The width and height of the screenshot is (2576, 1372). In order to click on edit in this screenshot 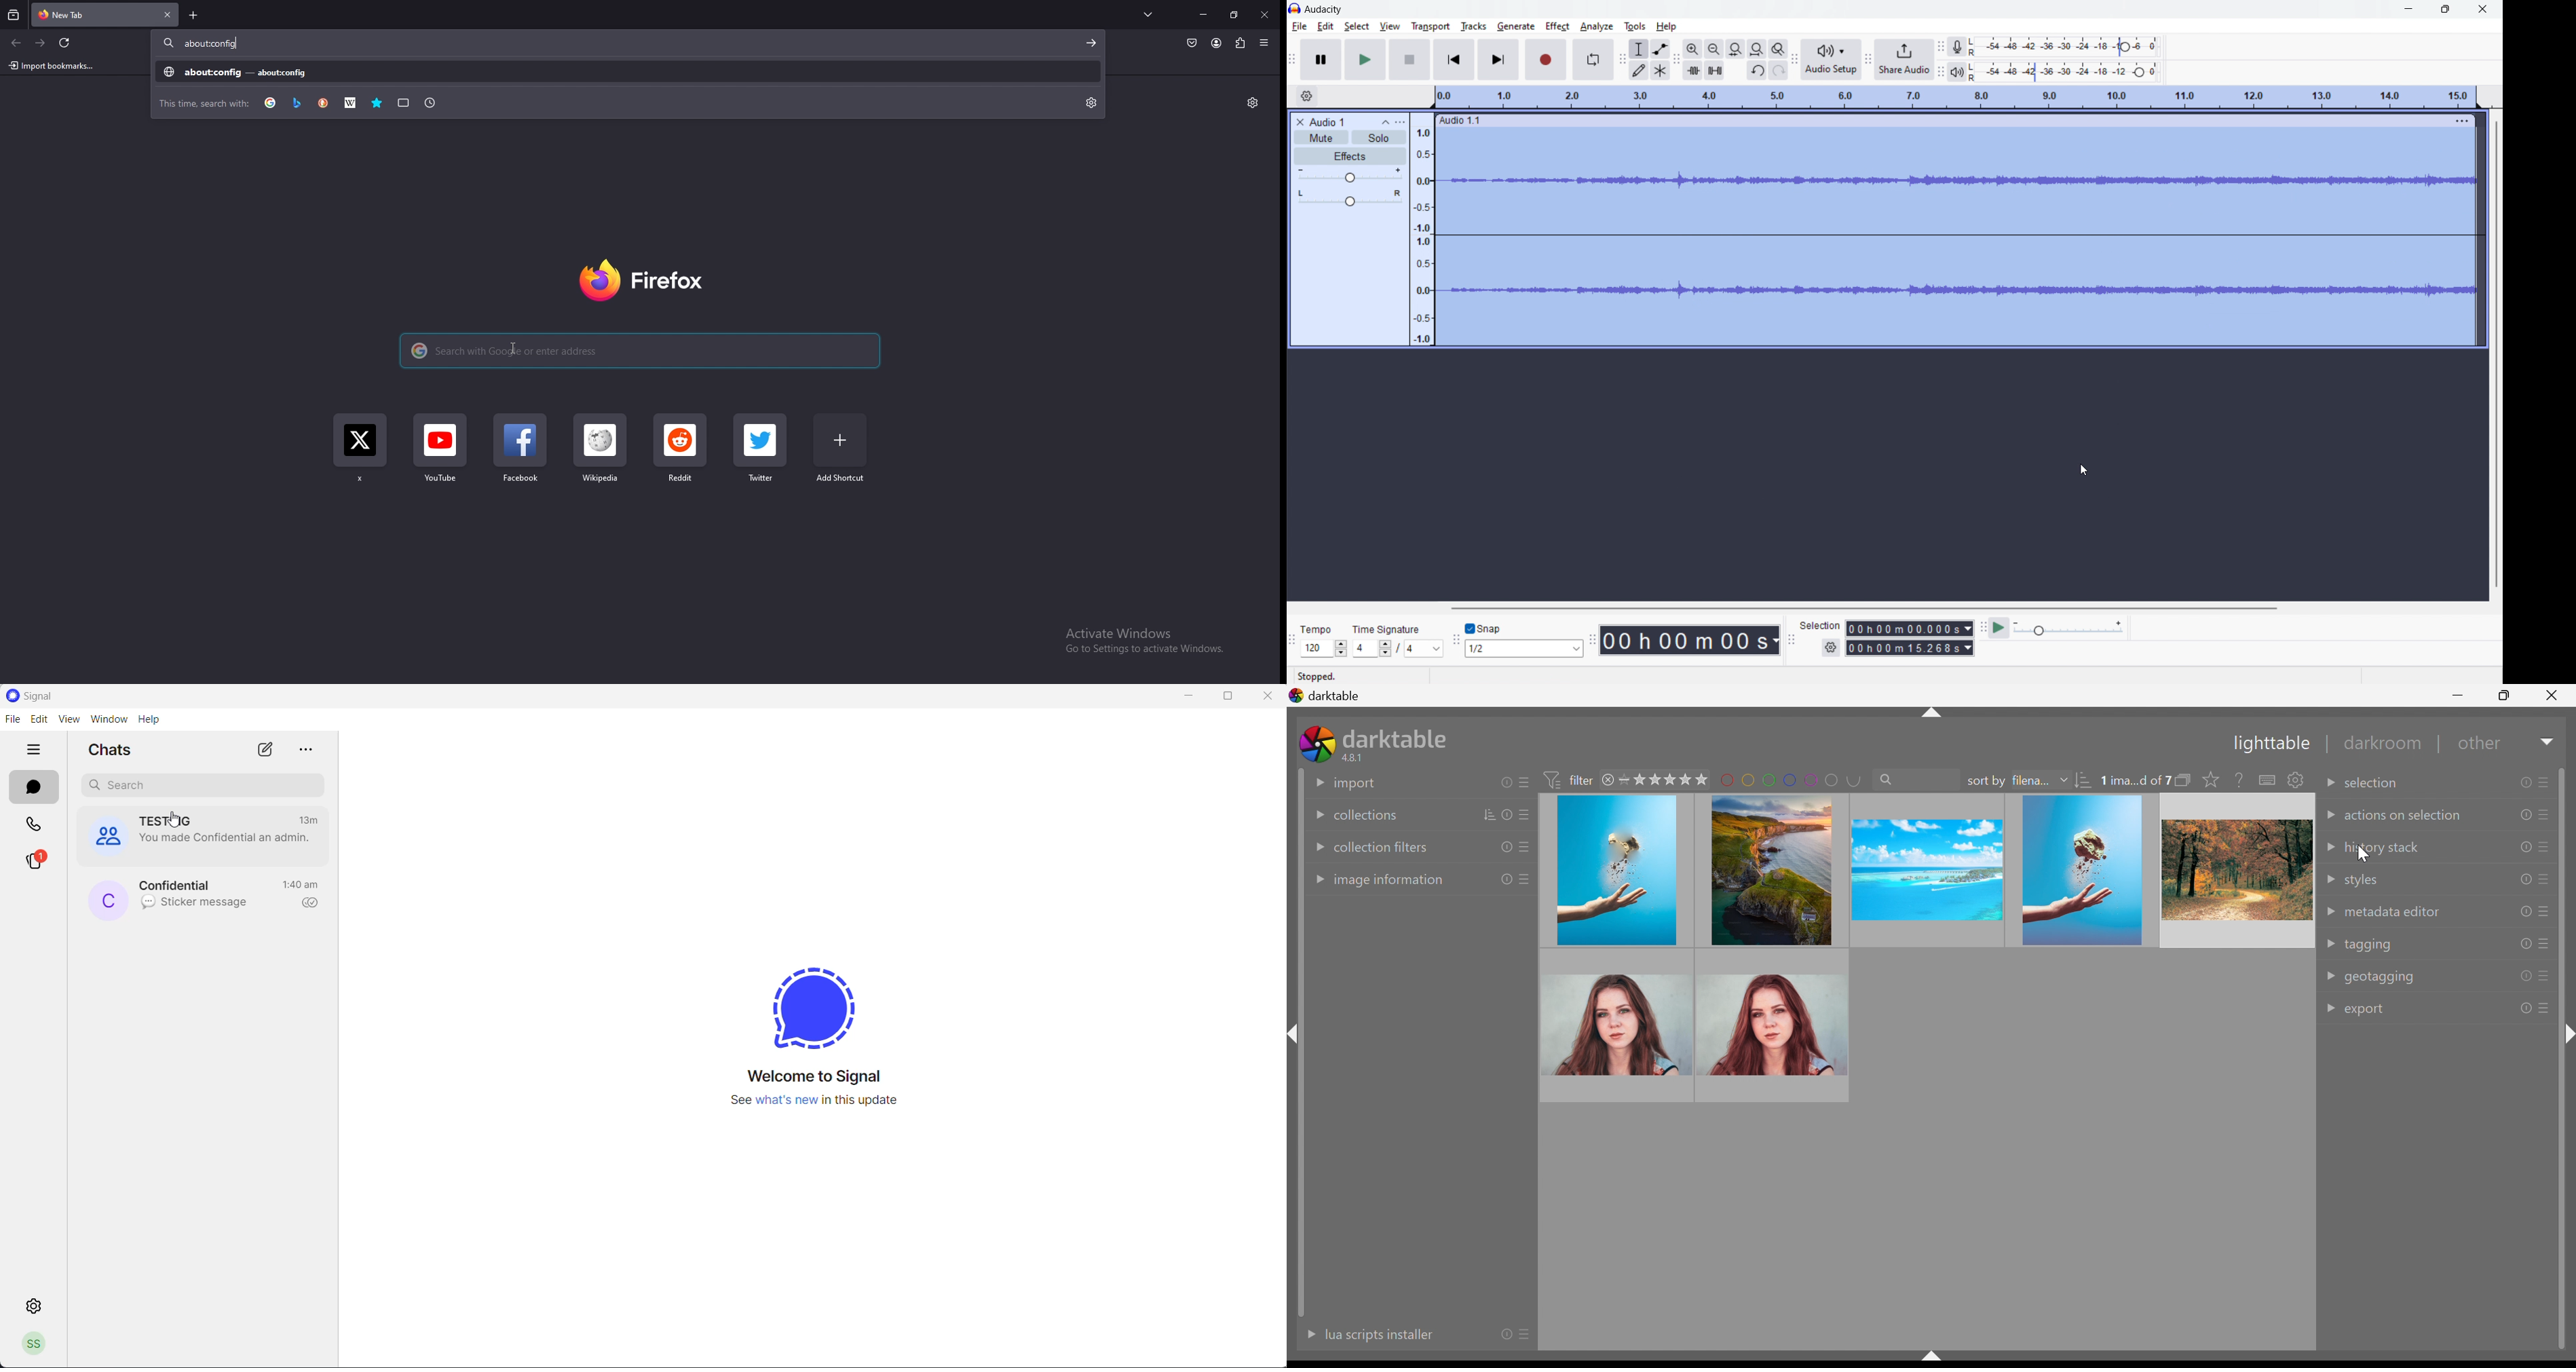, I will do `click(37, 722)`.